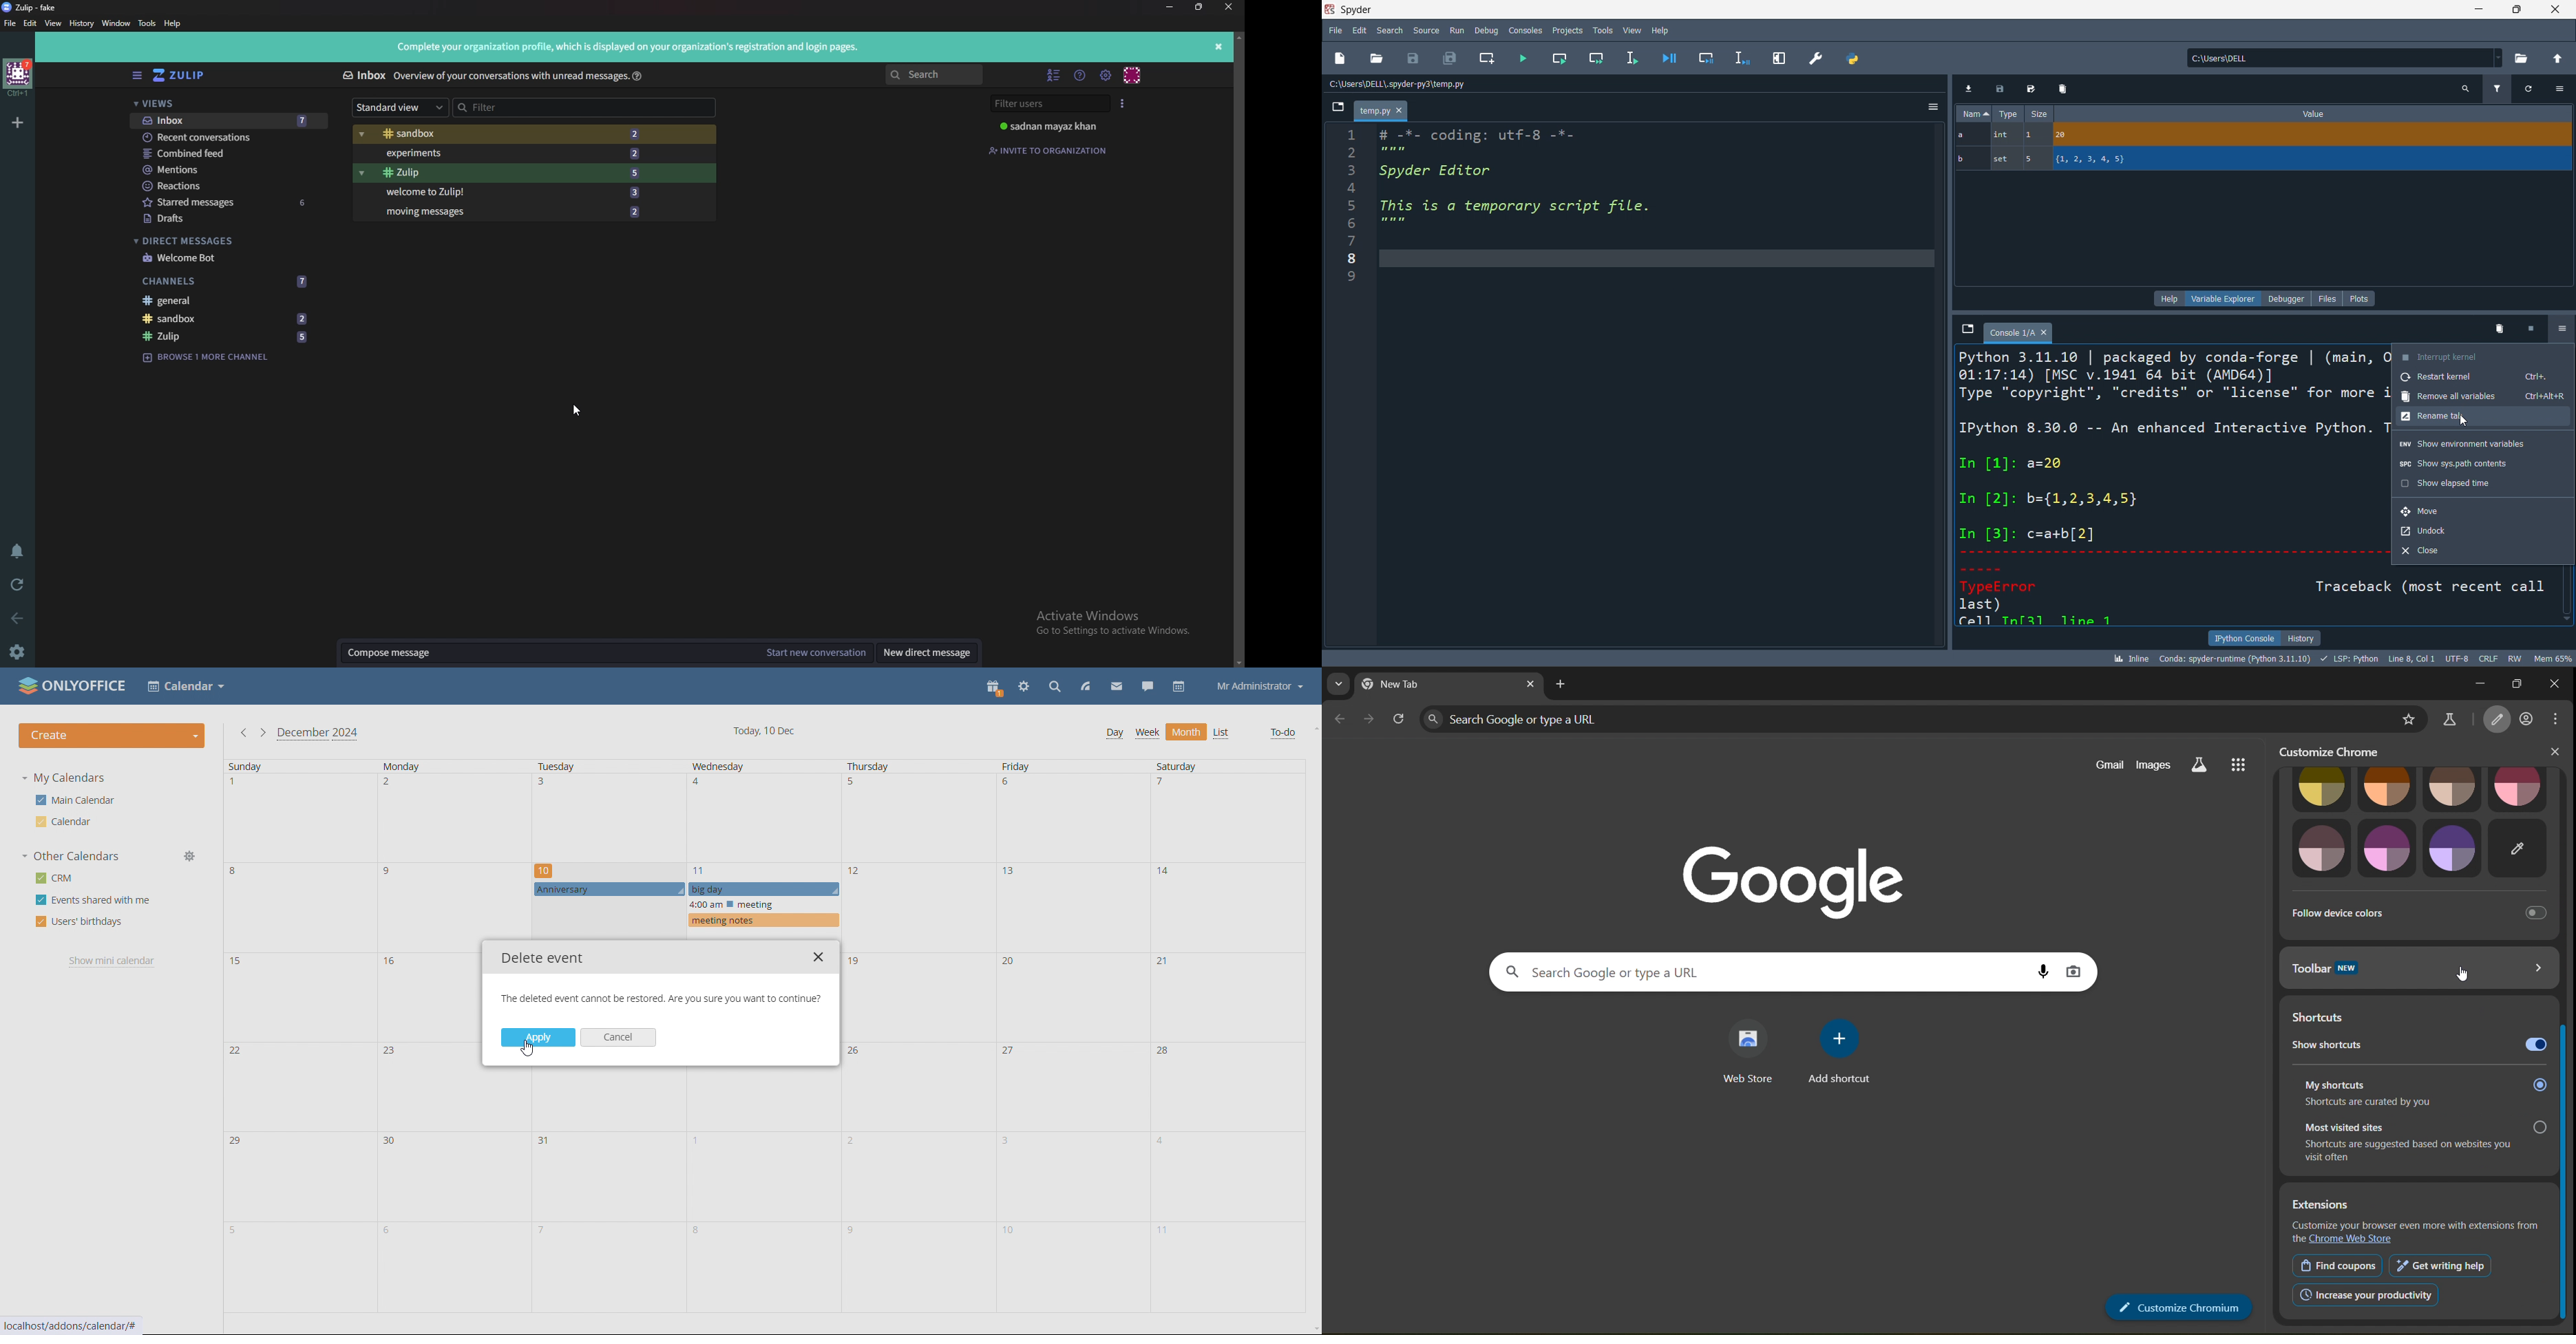 The image size is (2576, 1344). What do you see at coordinates (2489, 660) in the screenshot?
I see `CRLF` at bounding box center [2489, 660].